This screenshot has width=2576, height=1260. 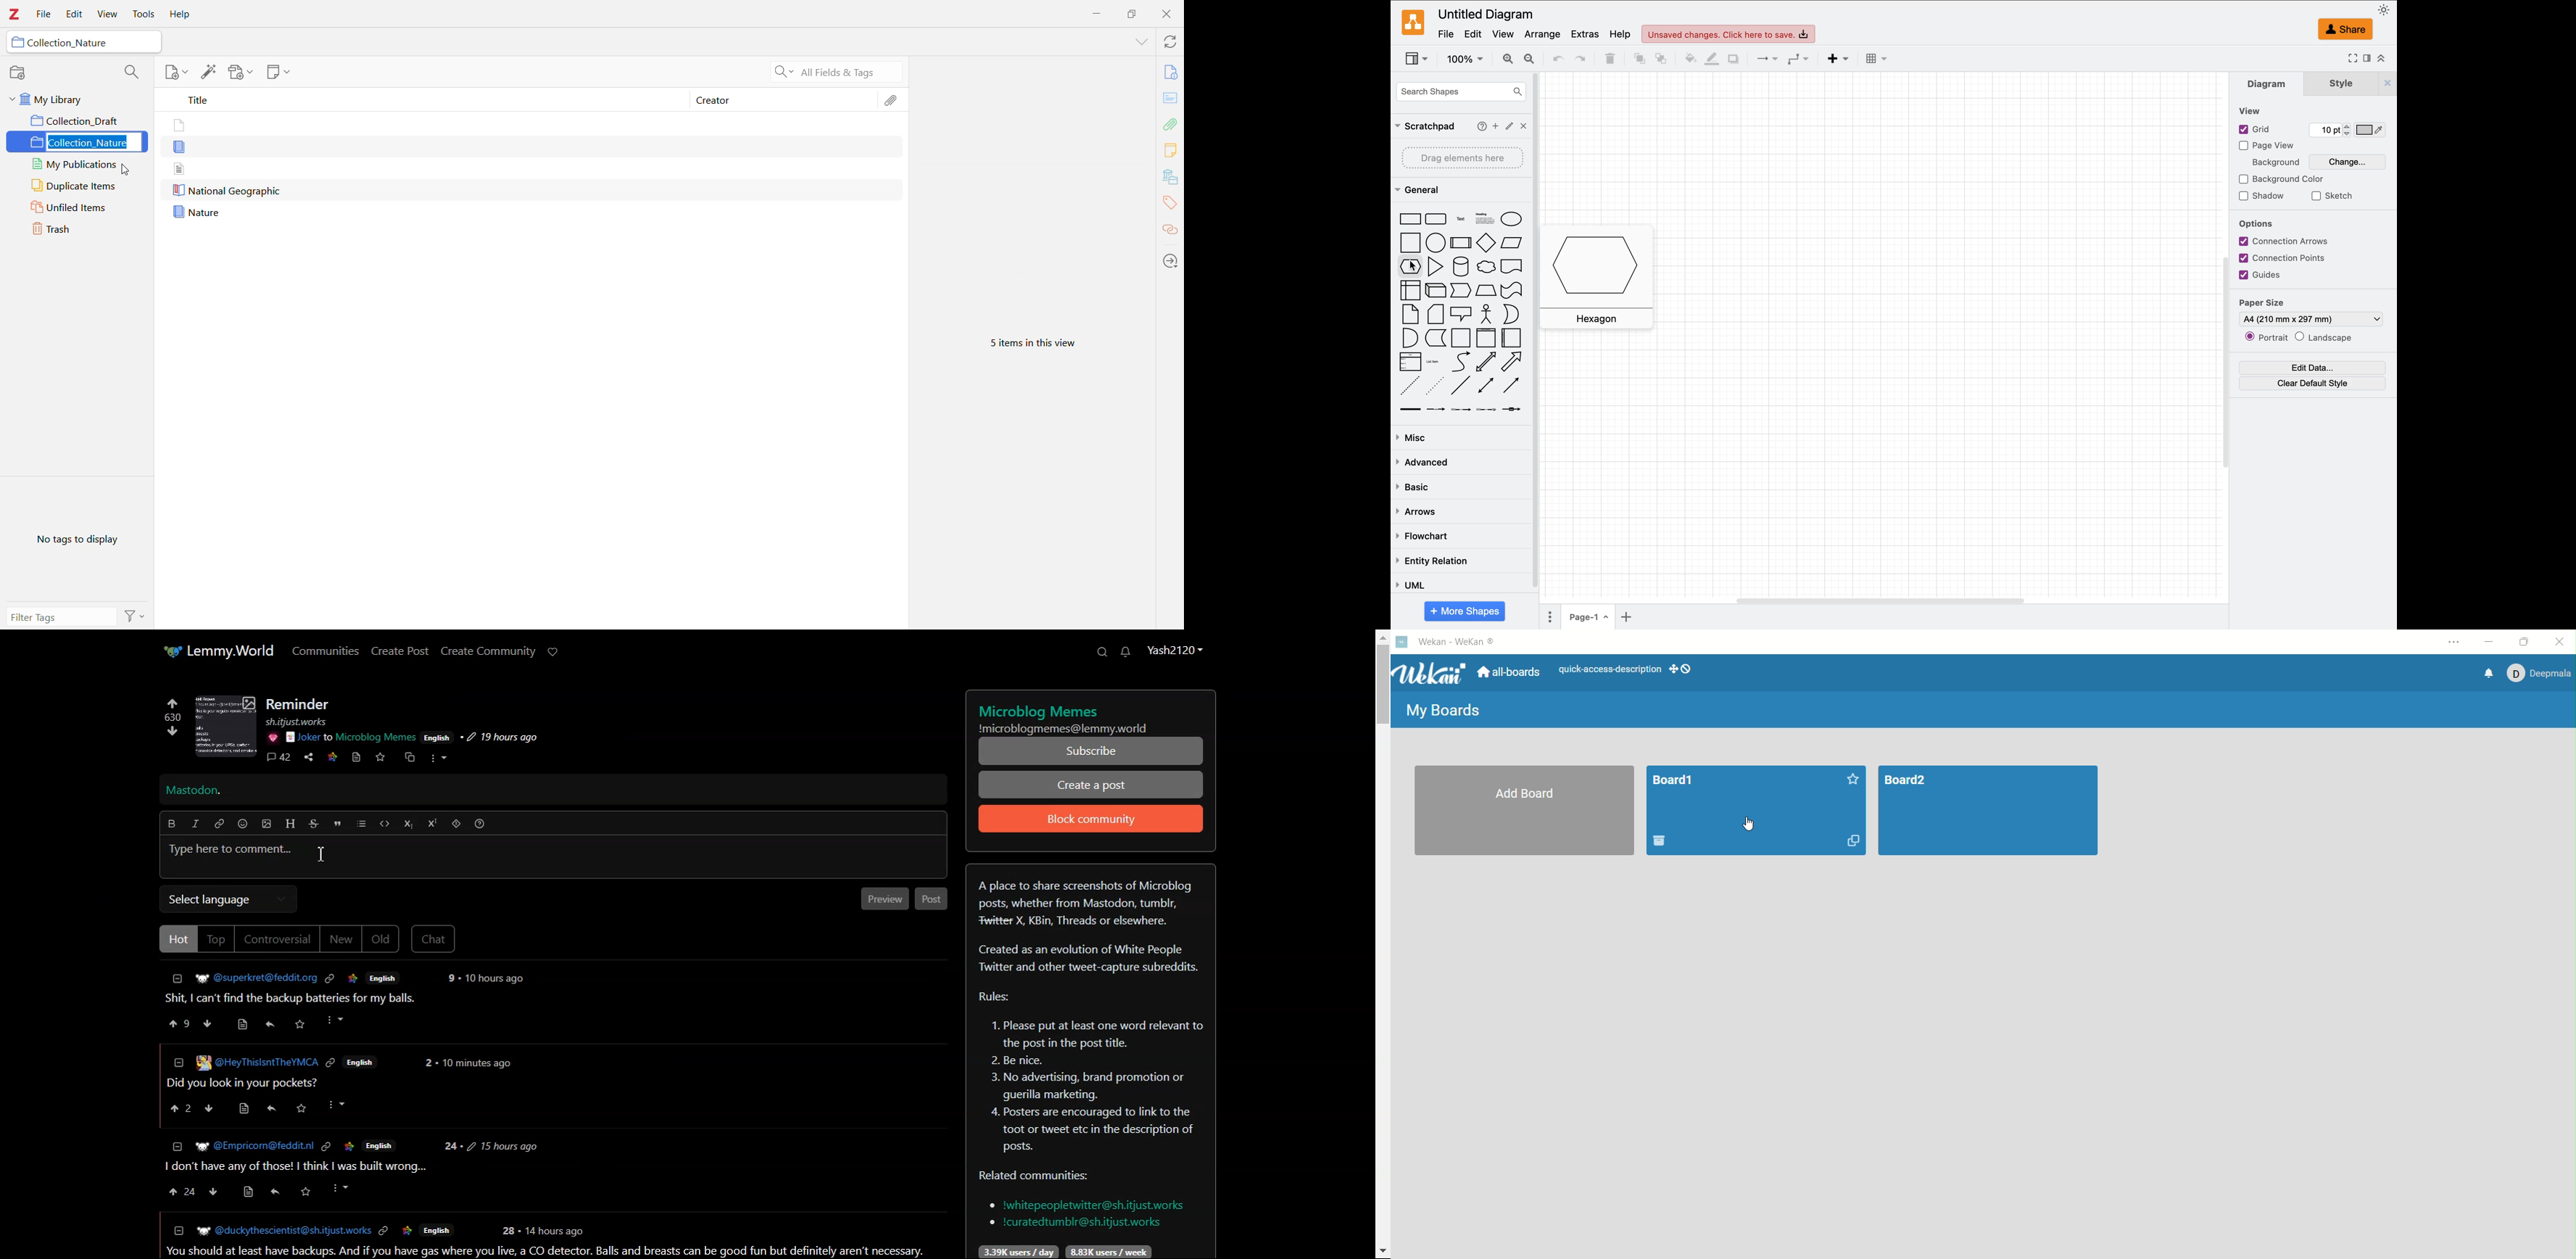 I want to click on card, so click(x=1435, y=314).